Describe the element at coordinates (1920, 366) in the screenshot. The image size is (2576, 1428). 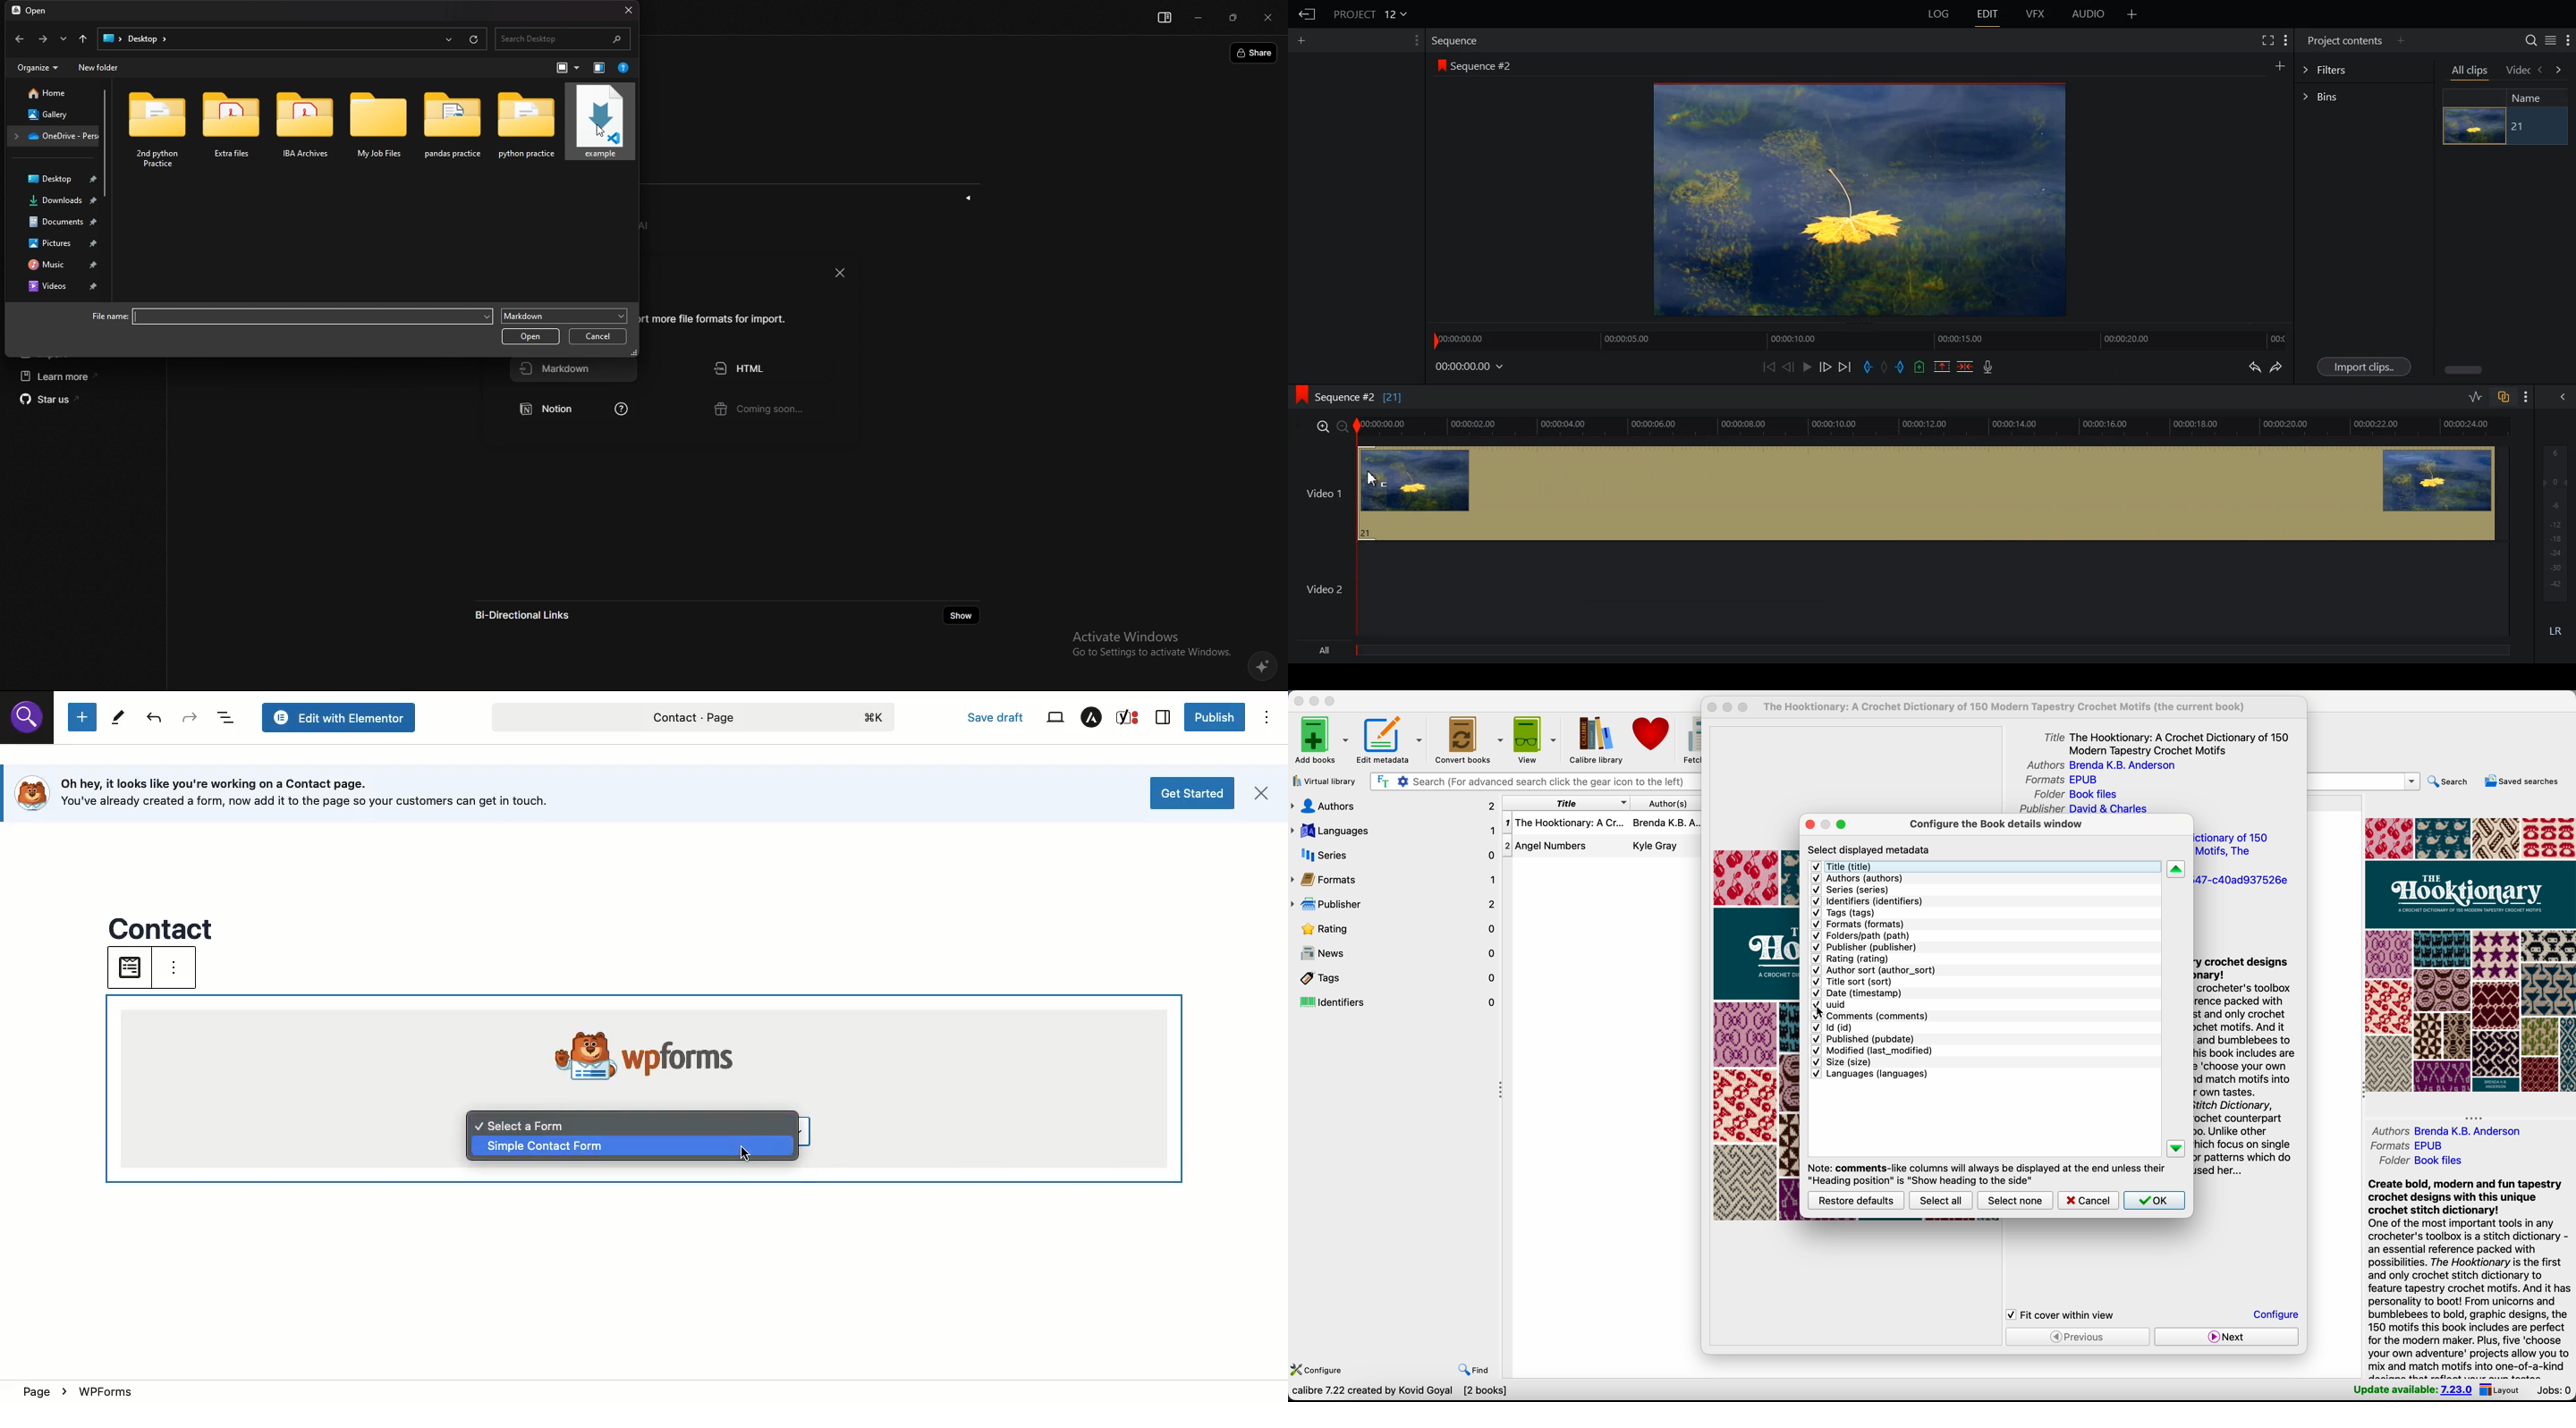
I see `Add Cue in the current video` at that location.